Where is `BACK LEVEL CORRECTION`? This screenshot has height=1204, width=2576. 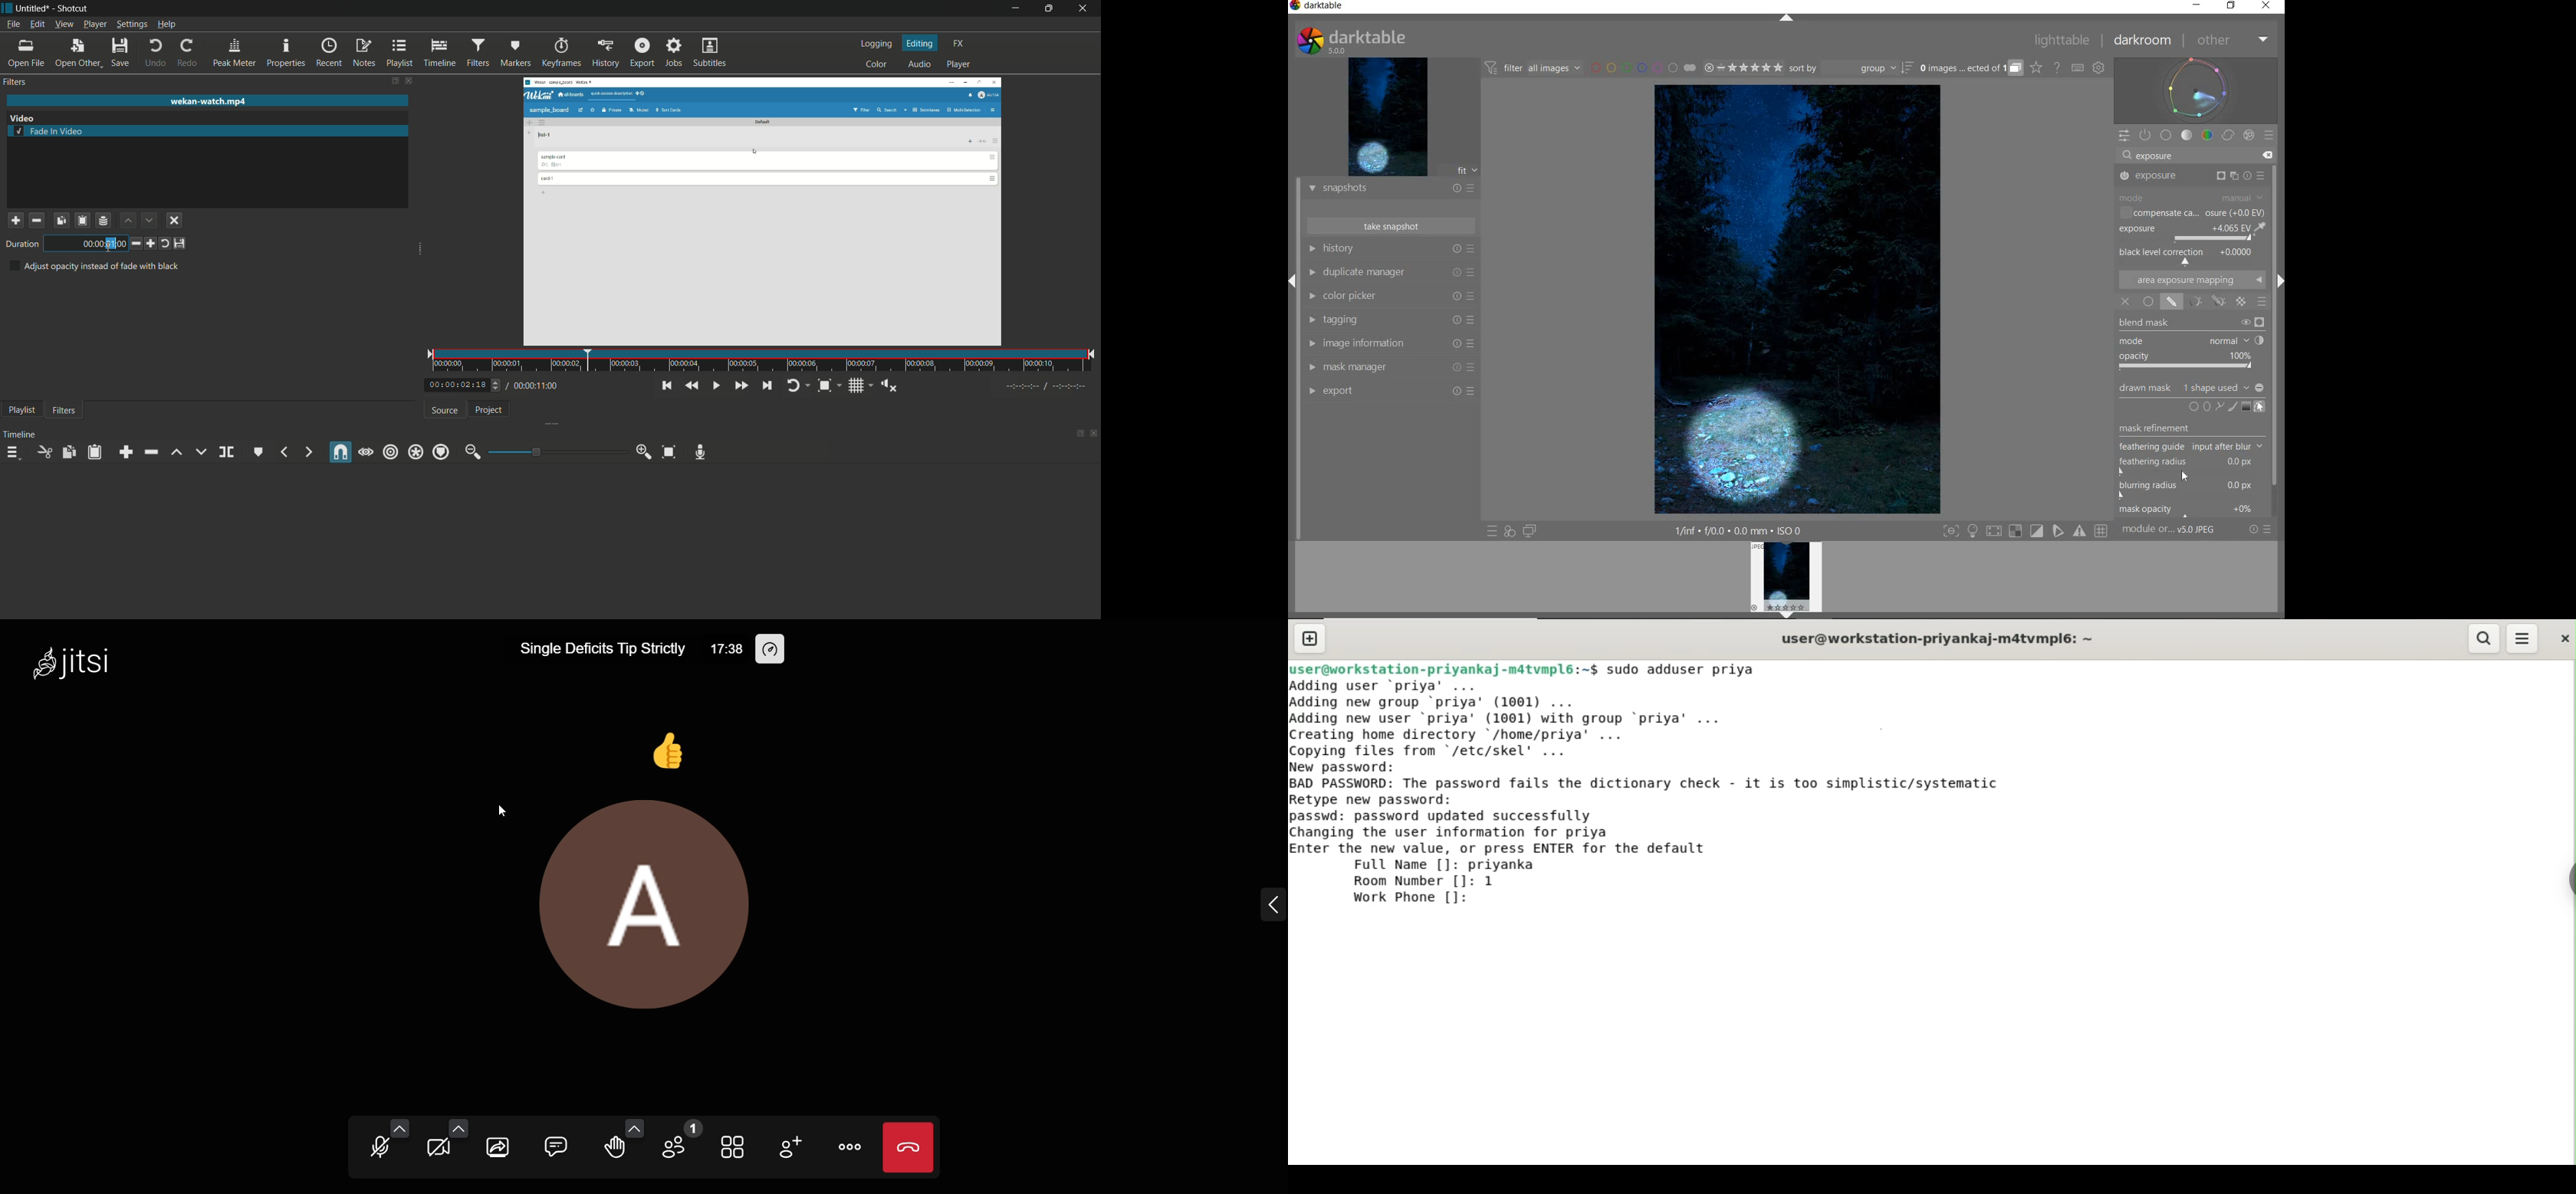
BACK LEVEL CORRECTION is located at coordinates (2188, 255).